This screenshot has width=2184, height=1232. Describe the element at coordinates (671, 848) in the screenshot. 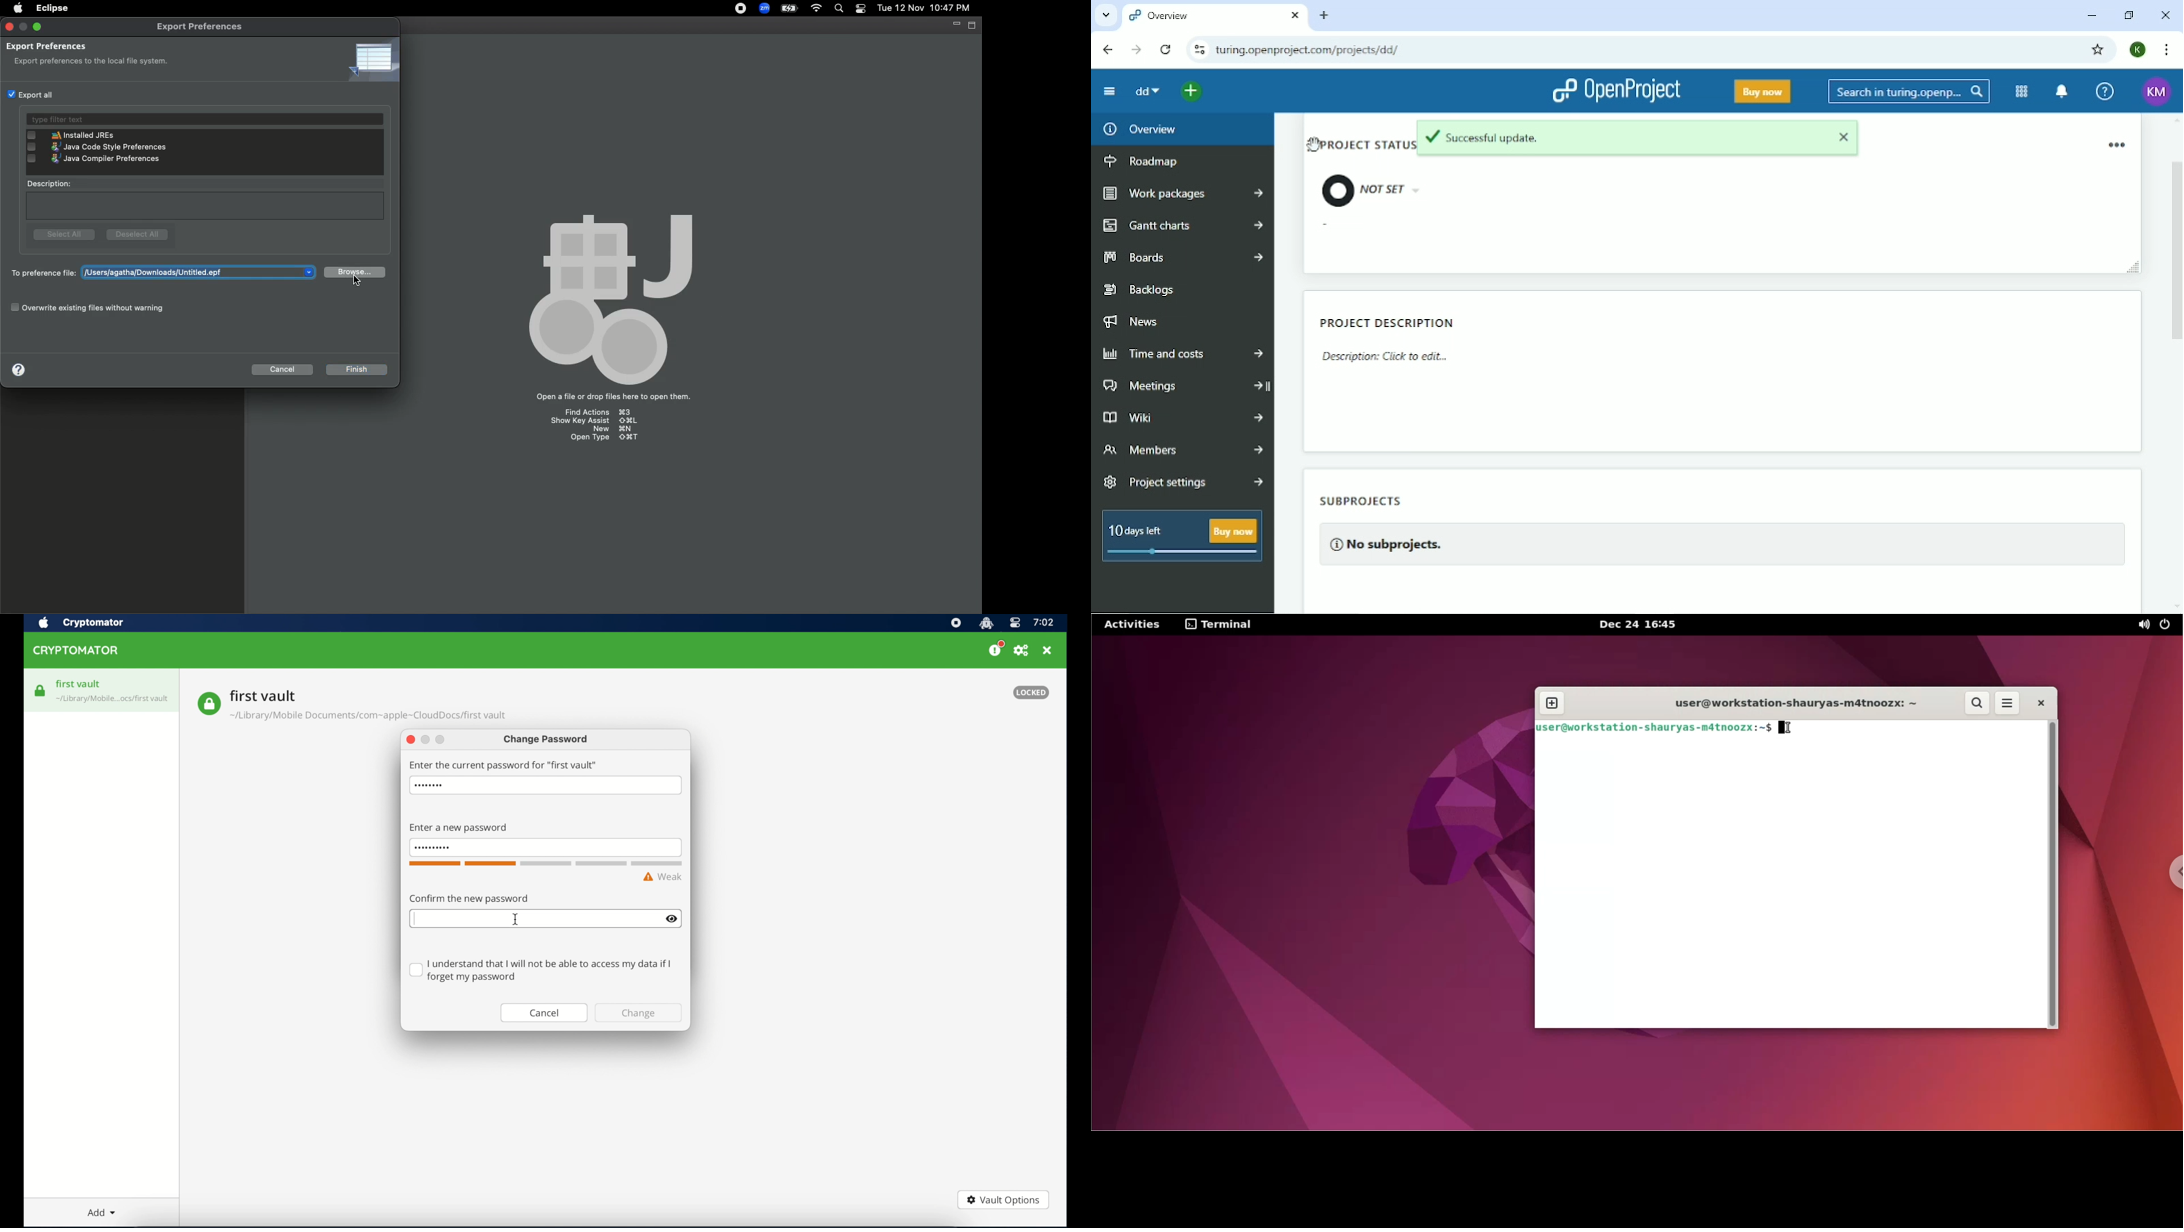

I see `show/hide text` at that location.